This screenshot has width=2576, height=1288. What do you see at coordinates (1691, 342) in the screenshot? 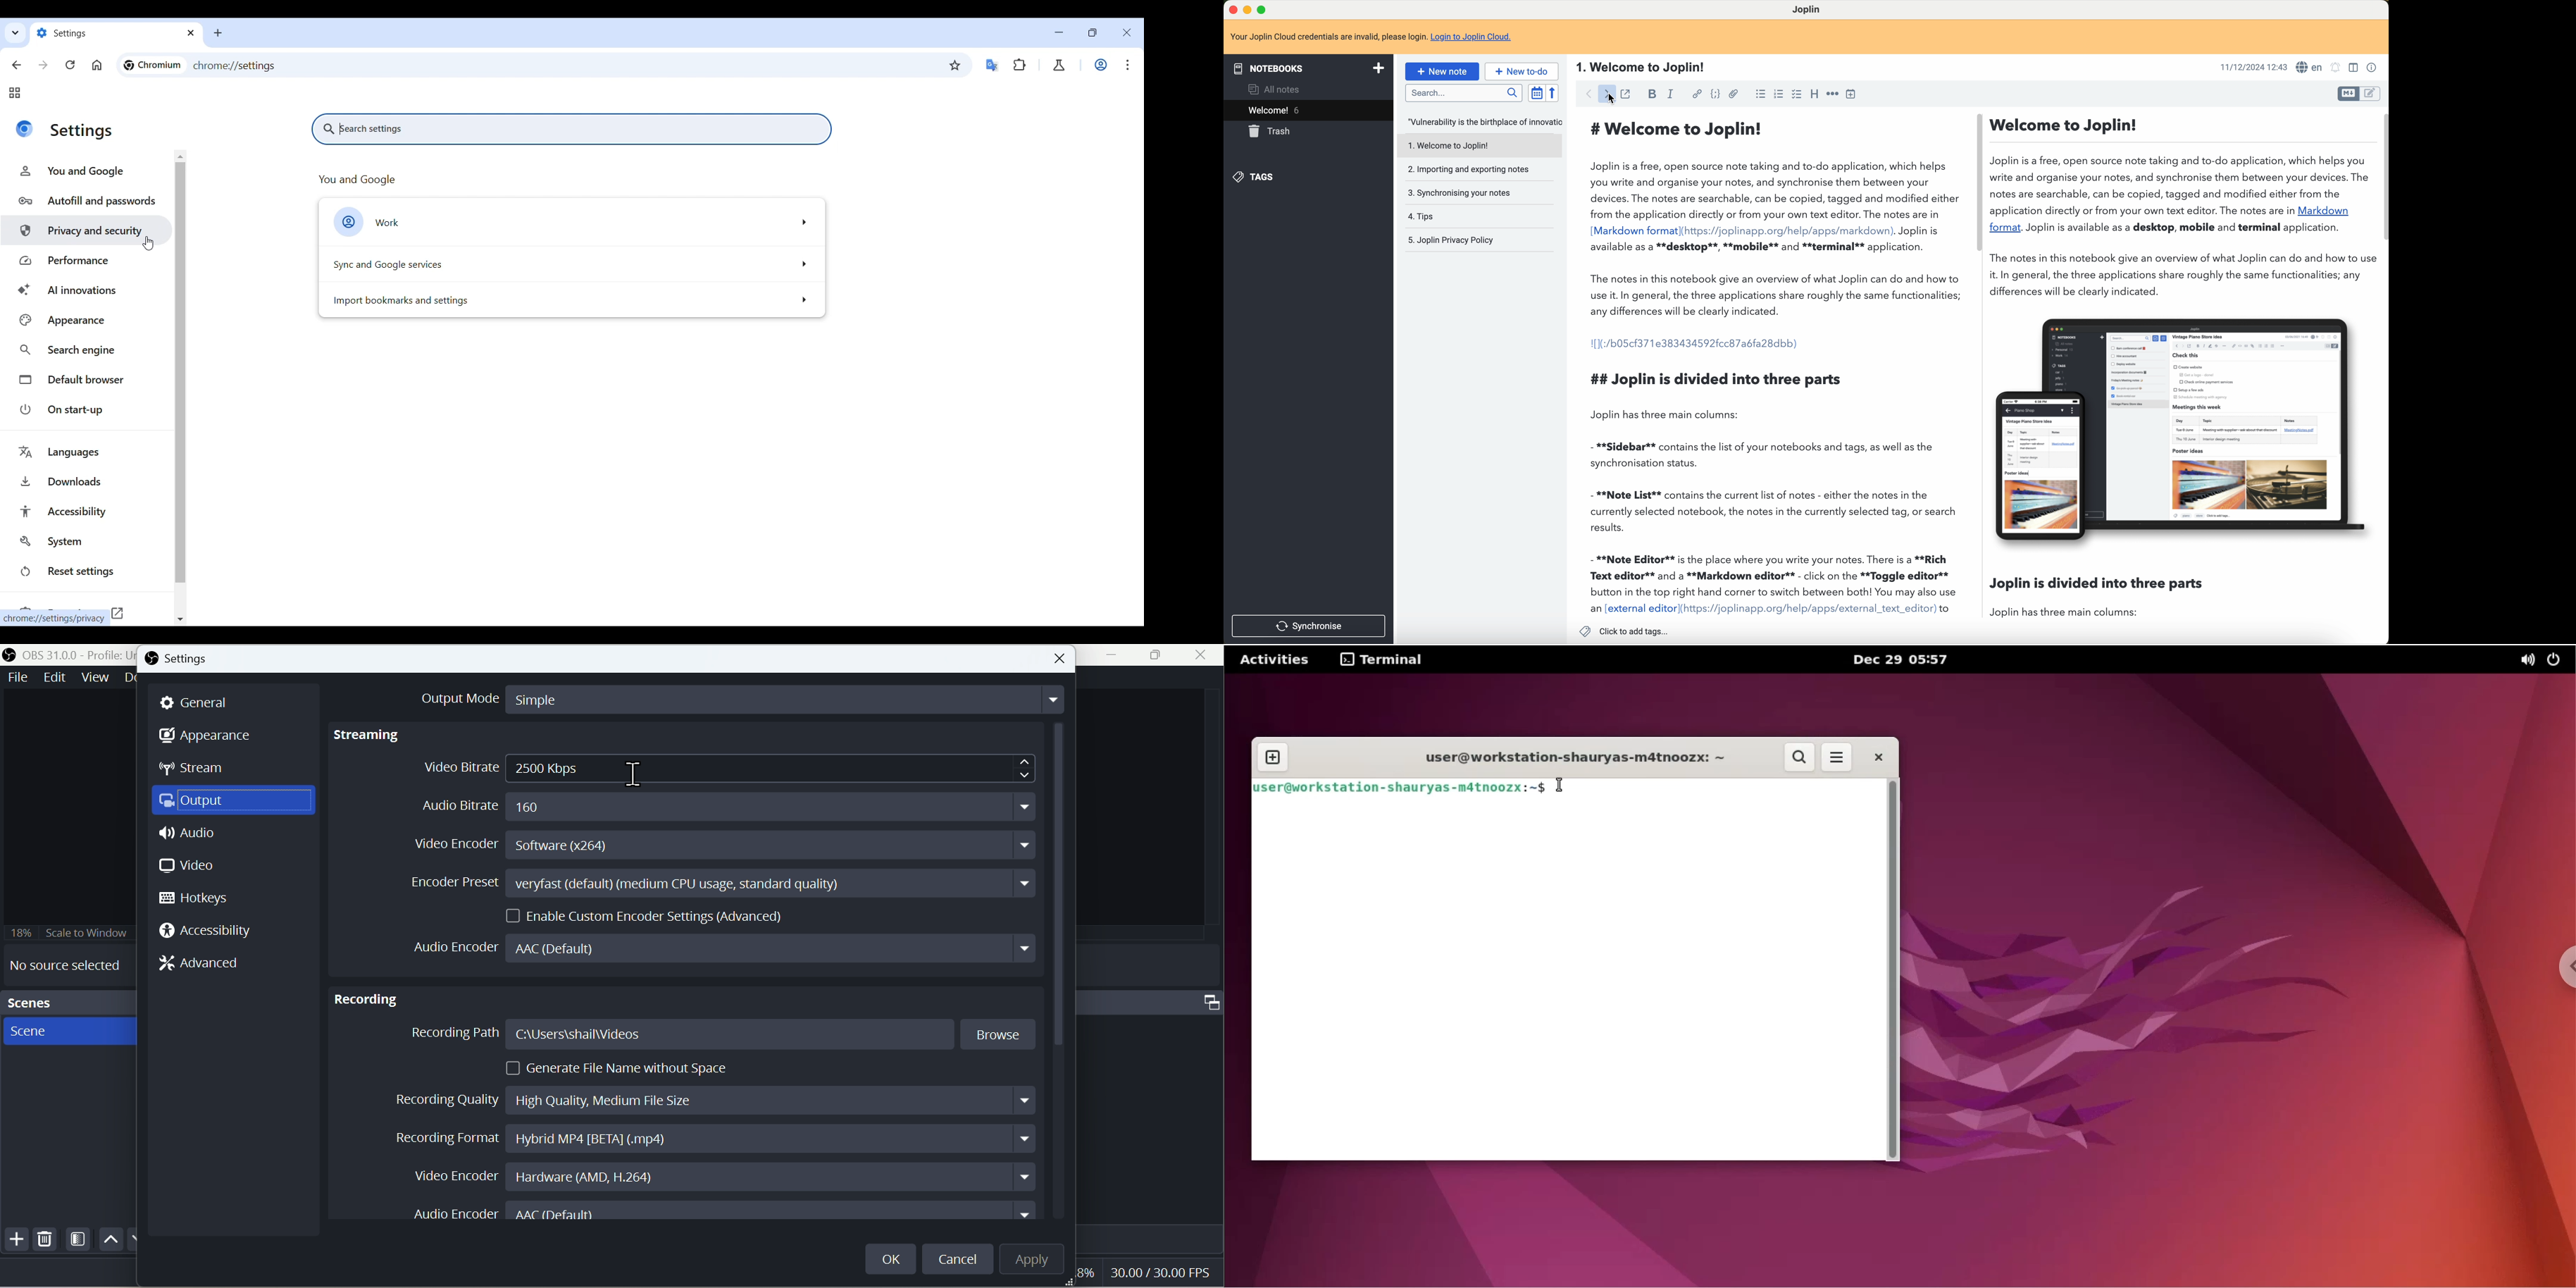
I see `I[1(:/b05cf371e383434592fcc87a6fa28dbb)` at bounding box center [1691, 342].